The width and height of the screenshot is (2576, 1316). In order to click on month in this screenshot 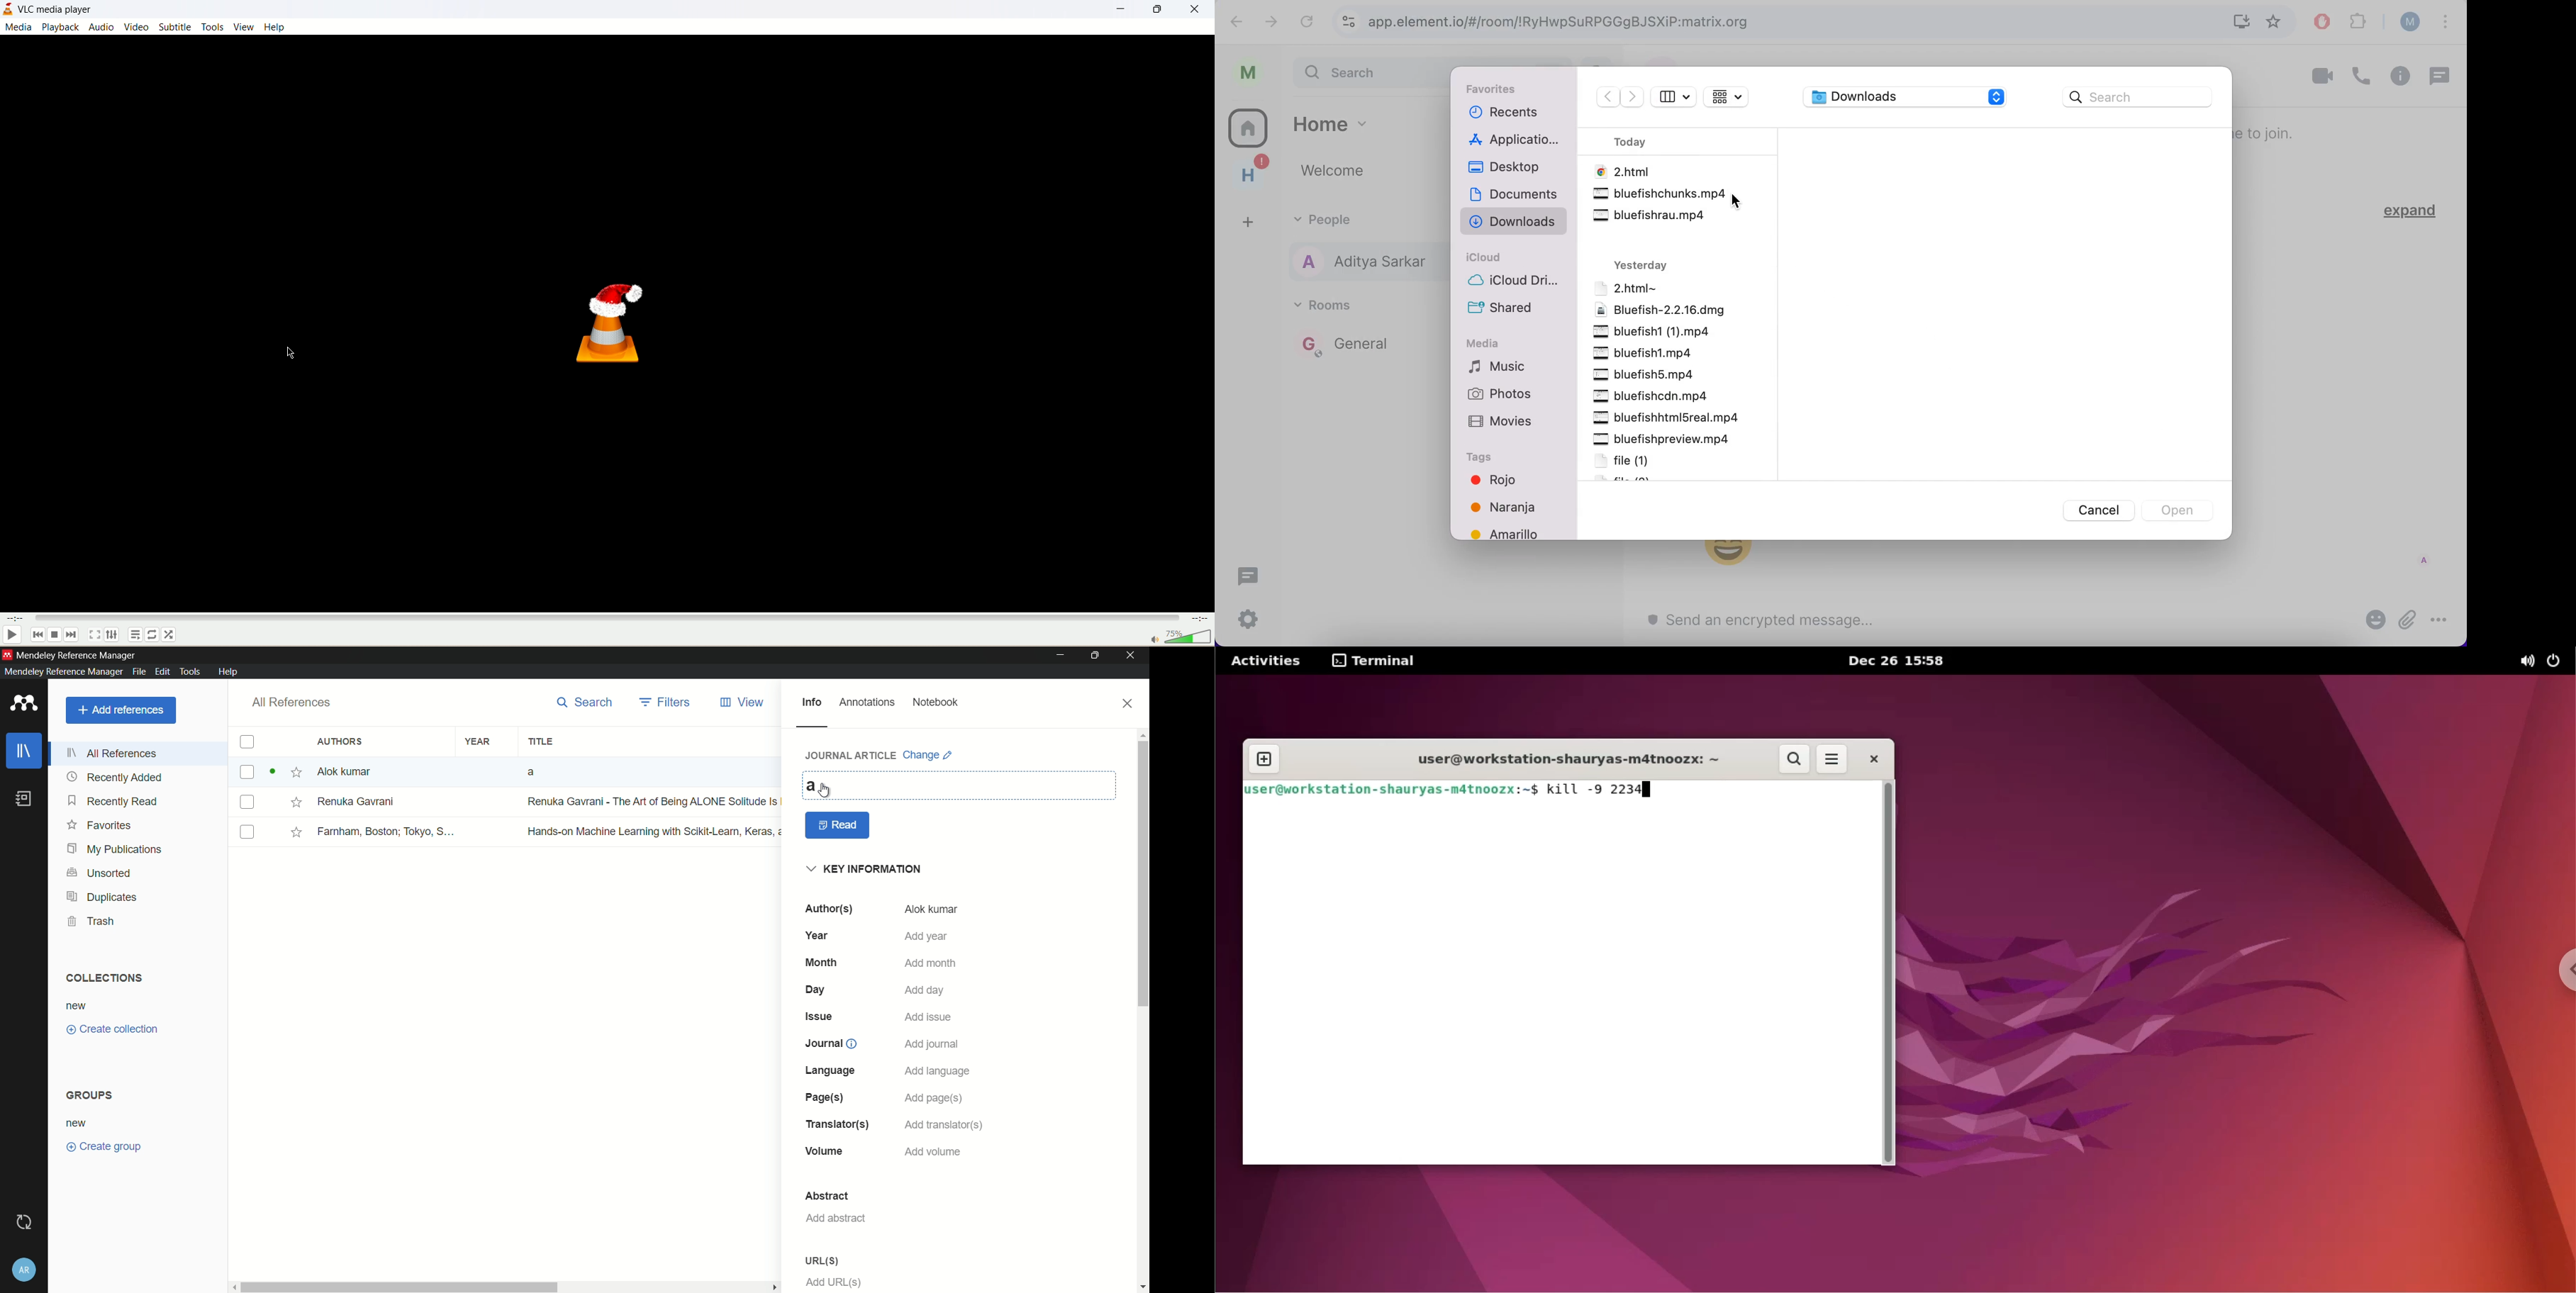, I will do `click(821, 963)`.